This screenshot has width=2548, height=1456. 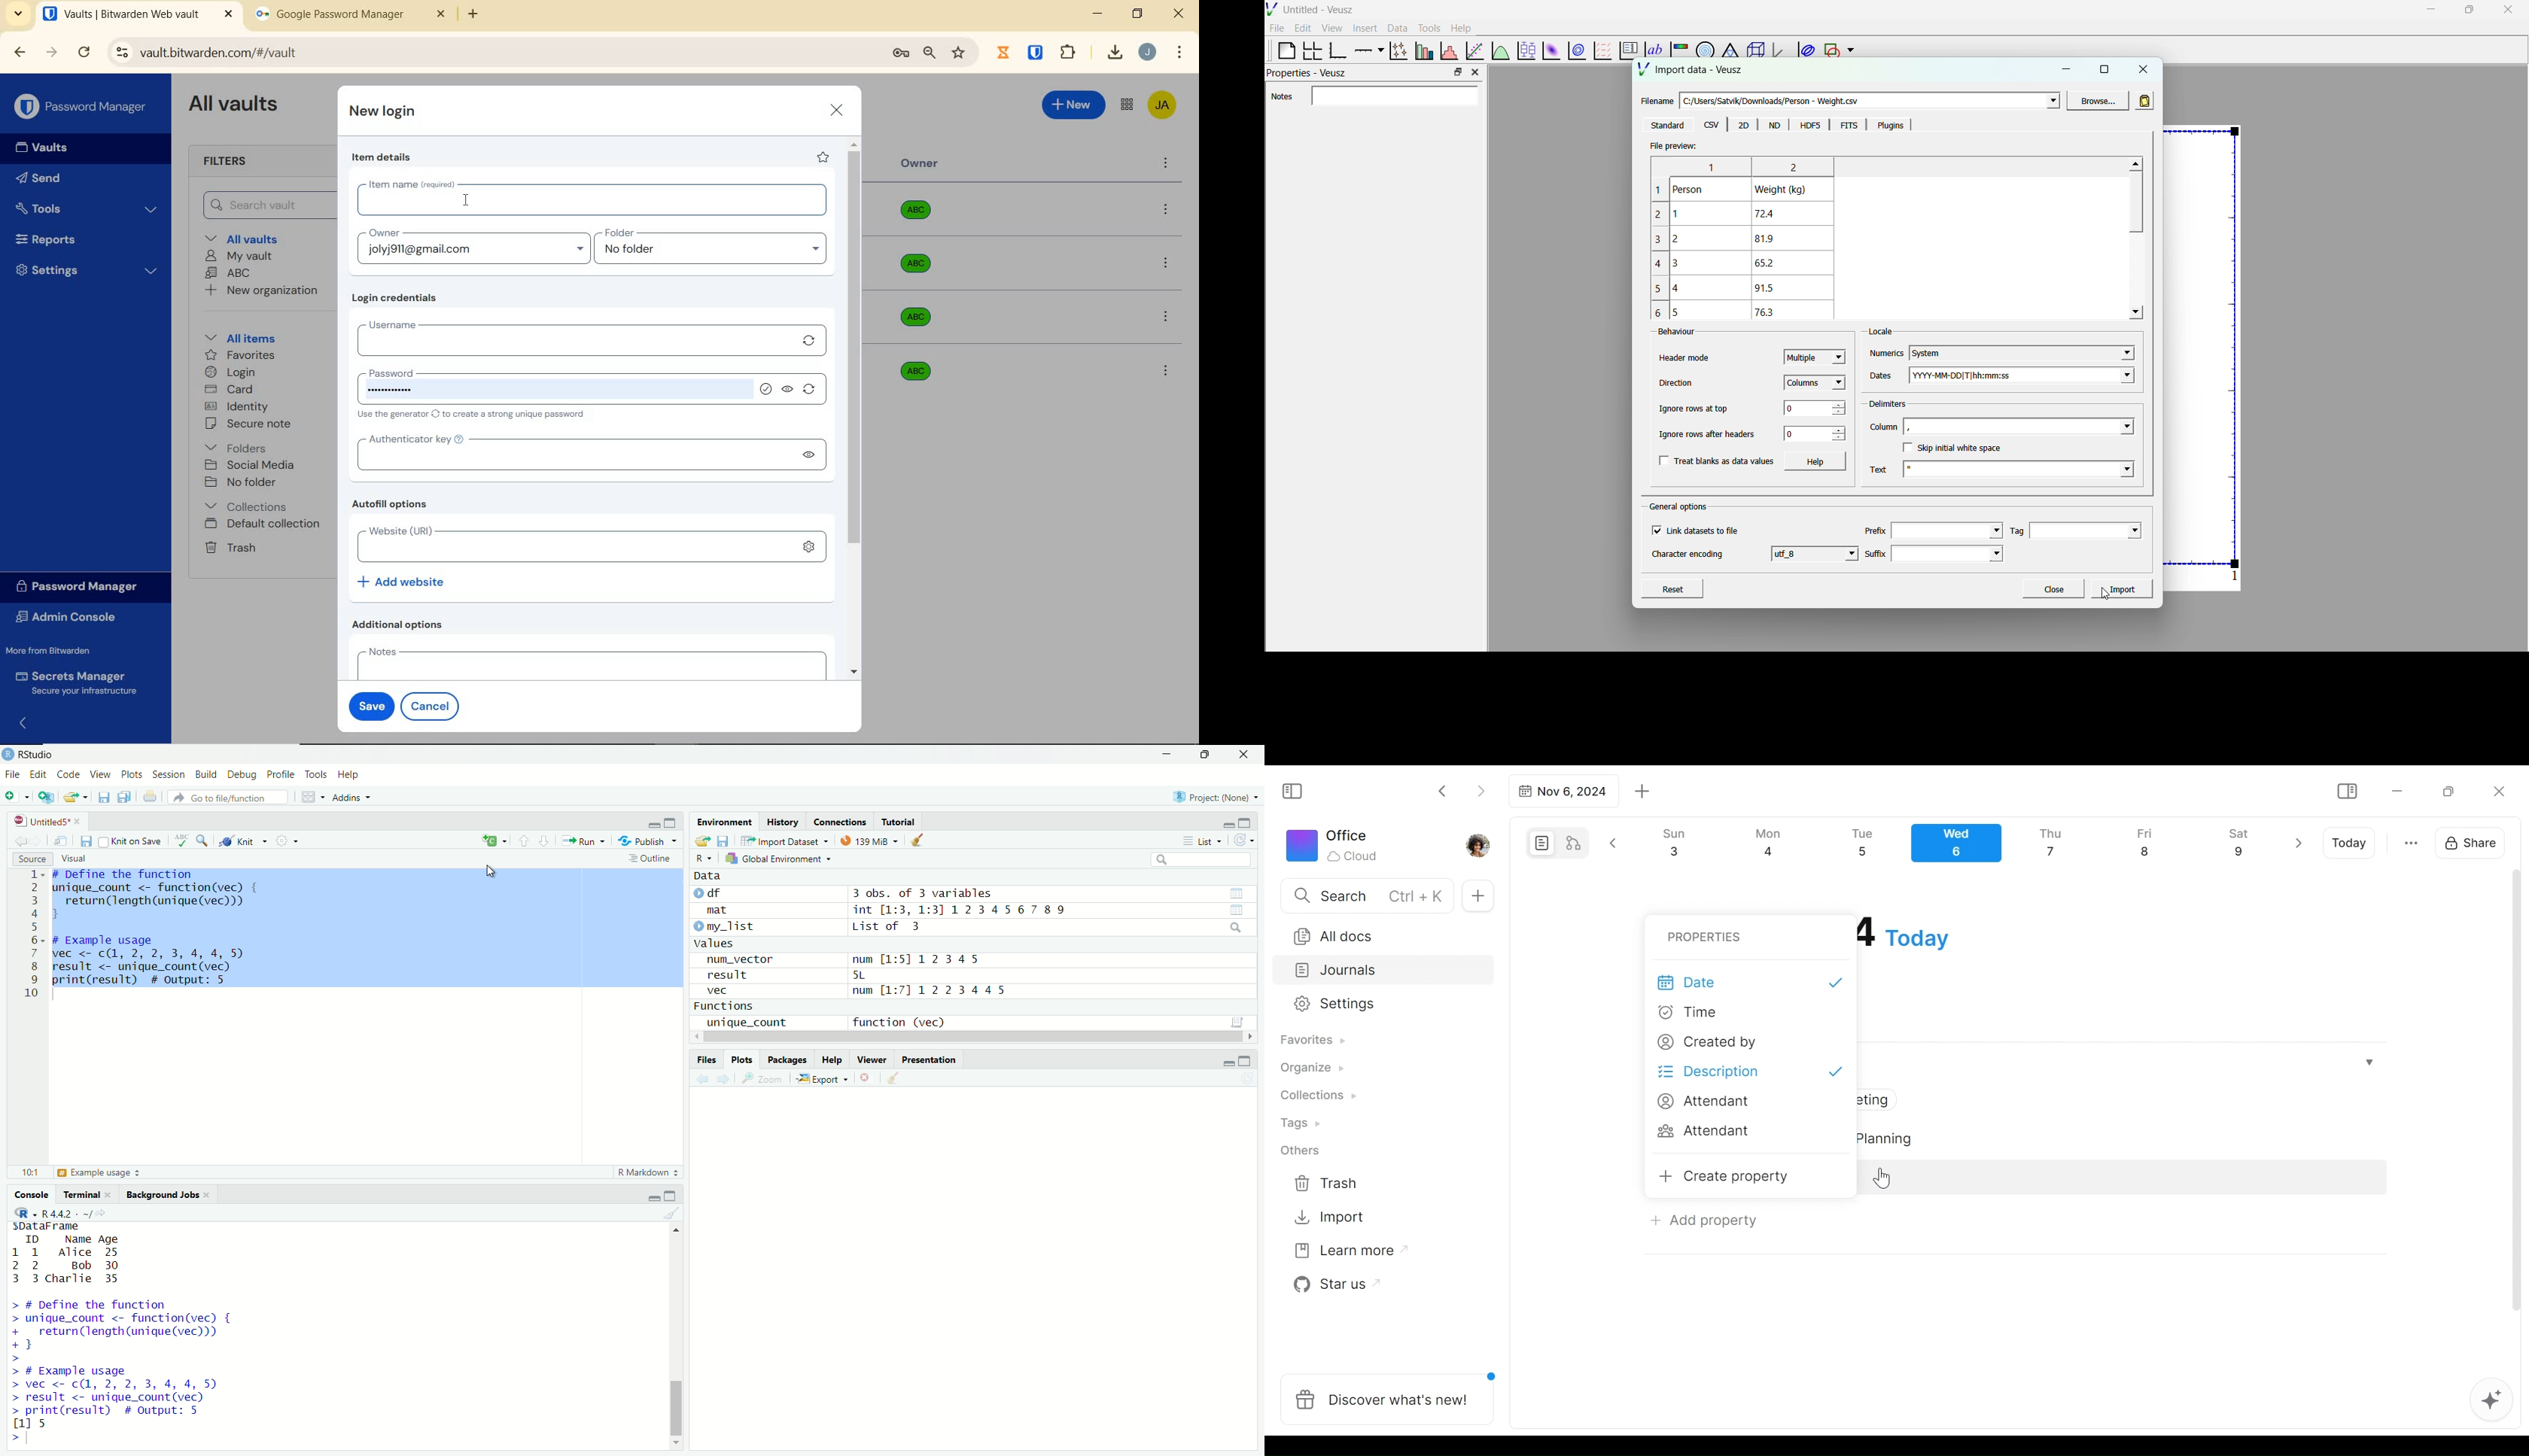 I want to click on identity, so click(x=237, y=407).